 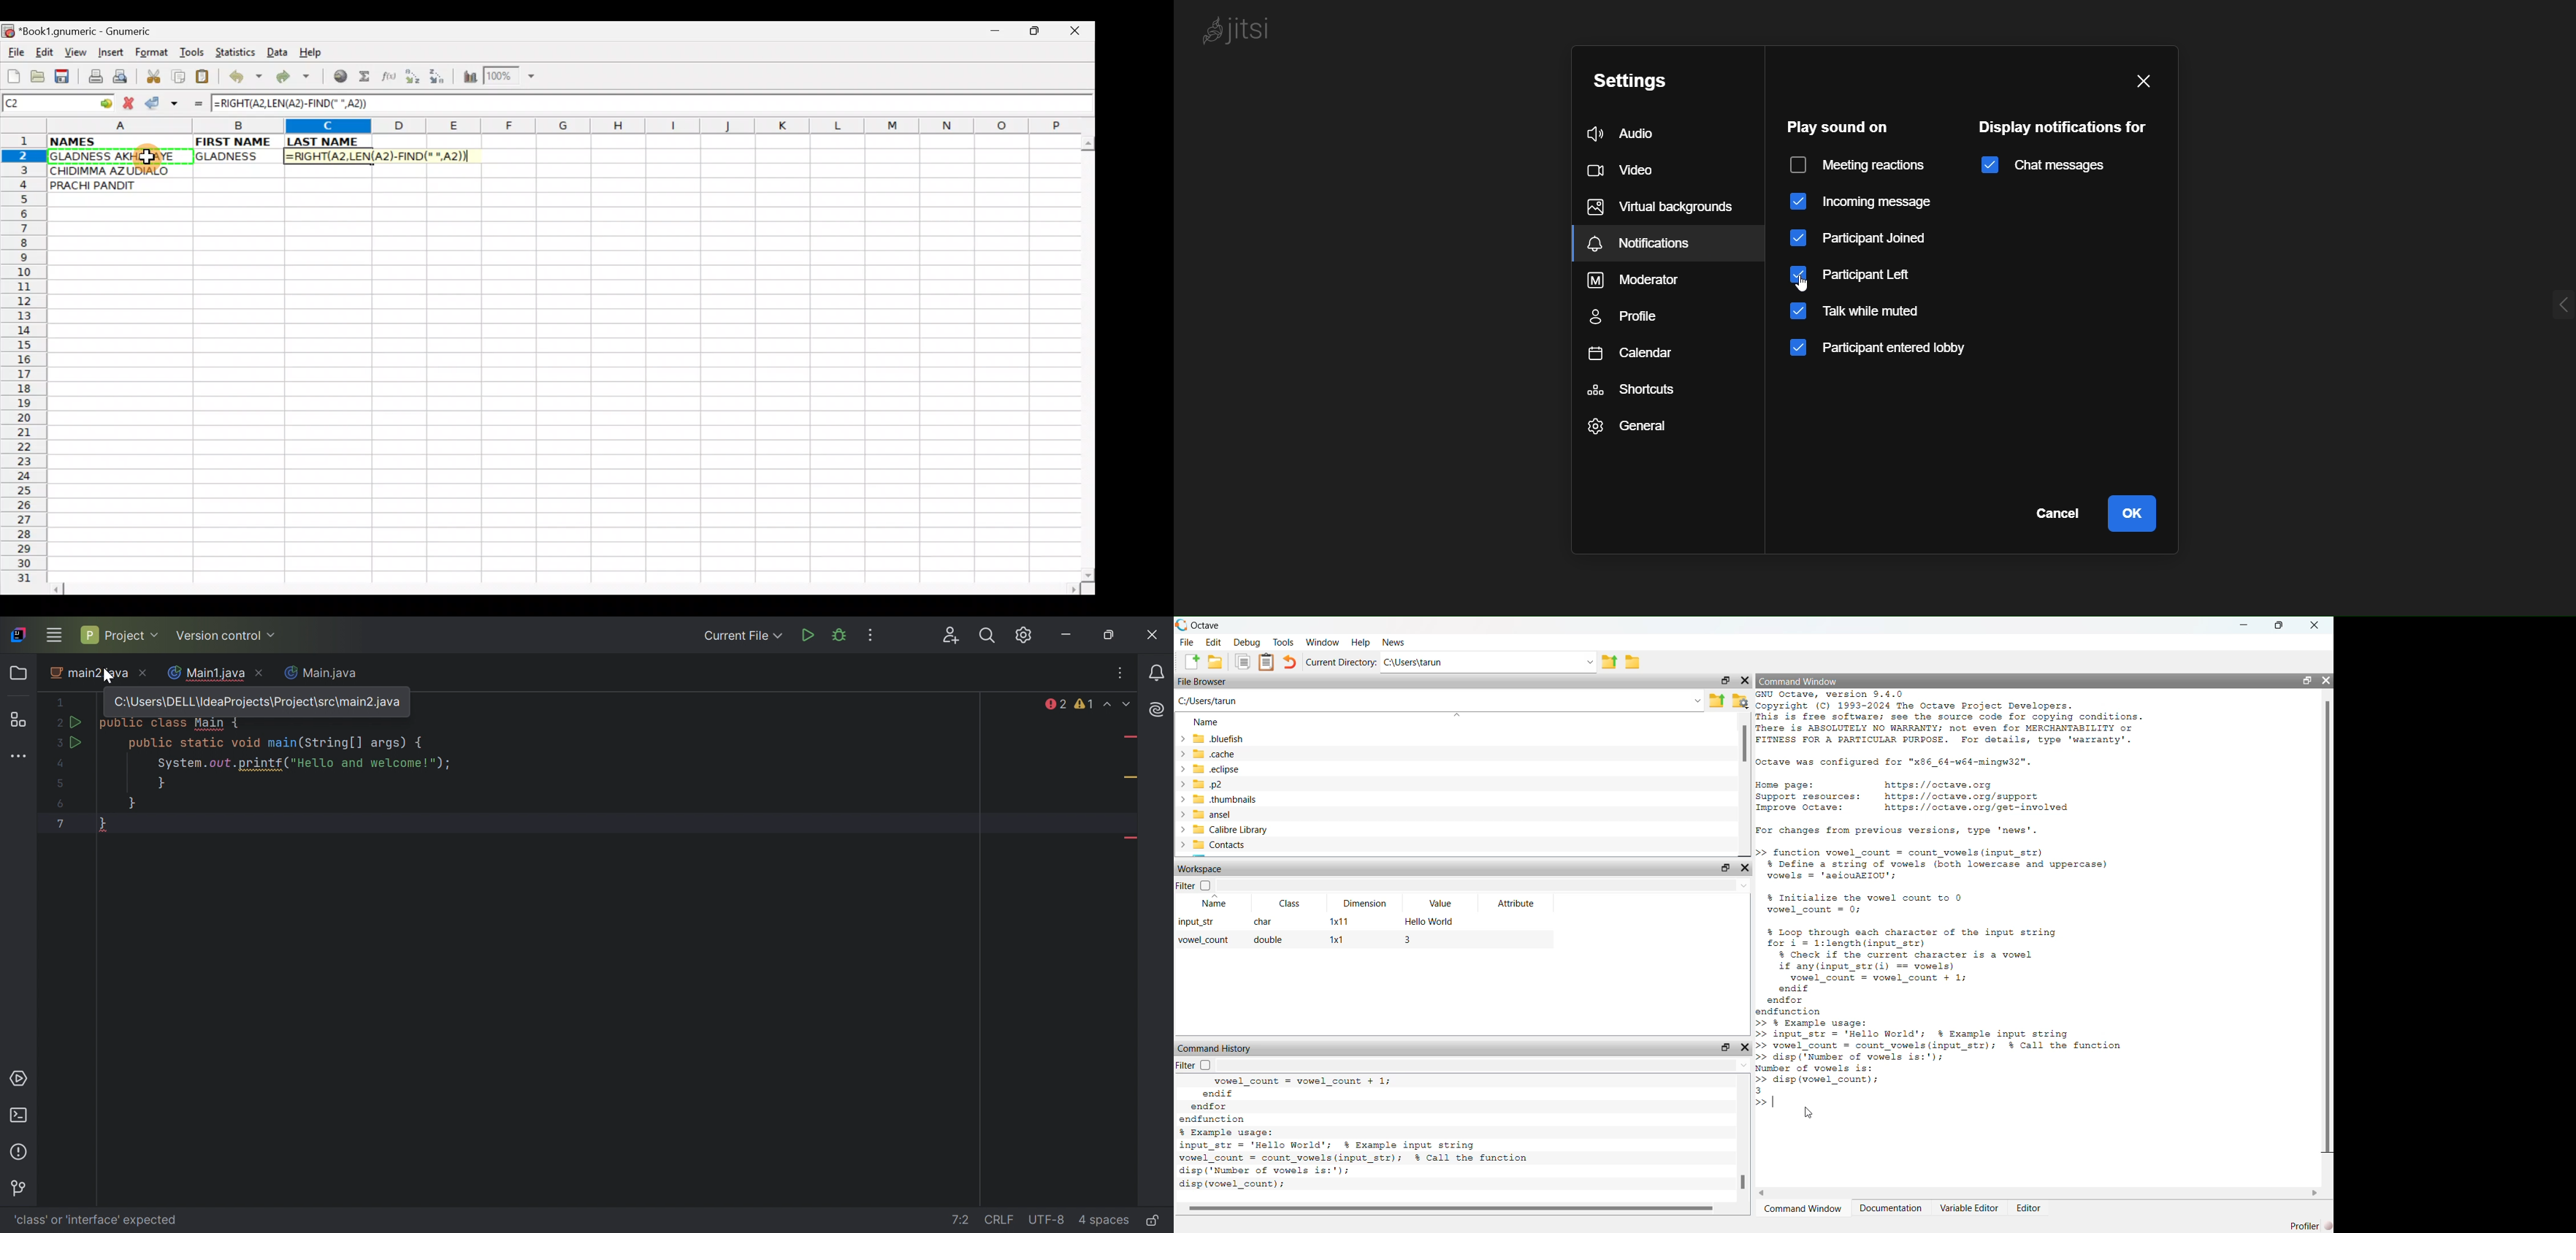 I want to click on Statistics, so click(x=239, y=51).